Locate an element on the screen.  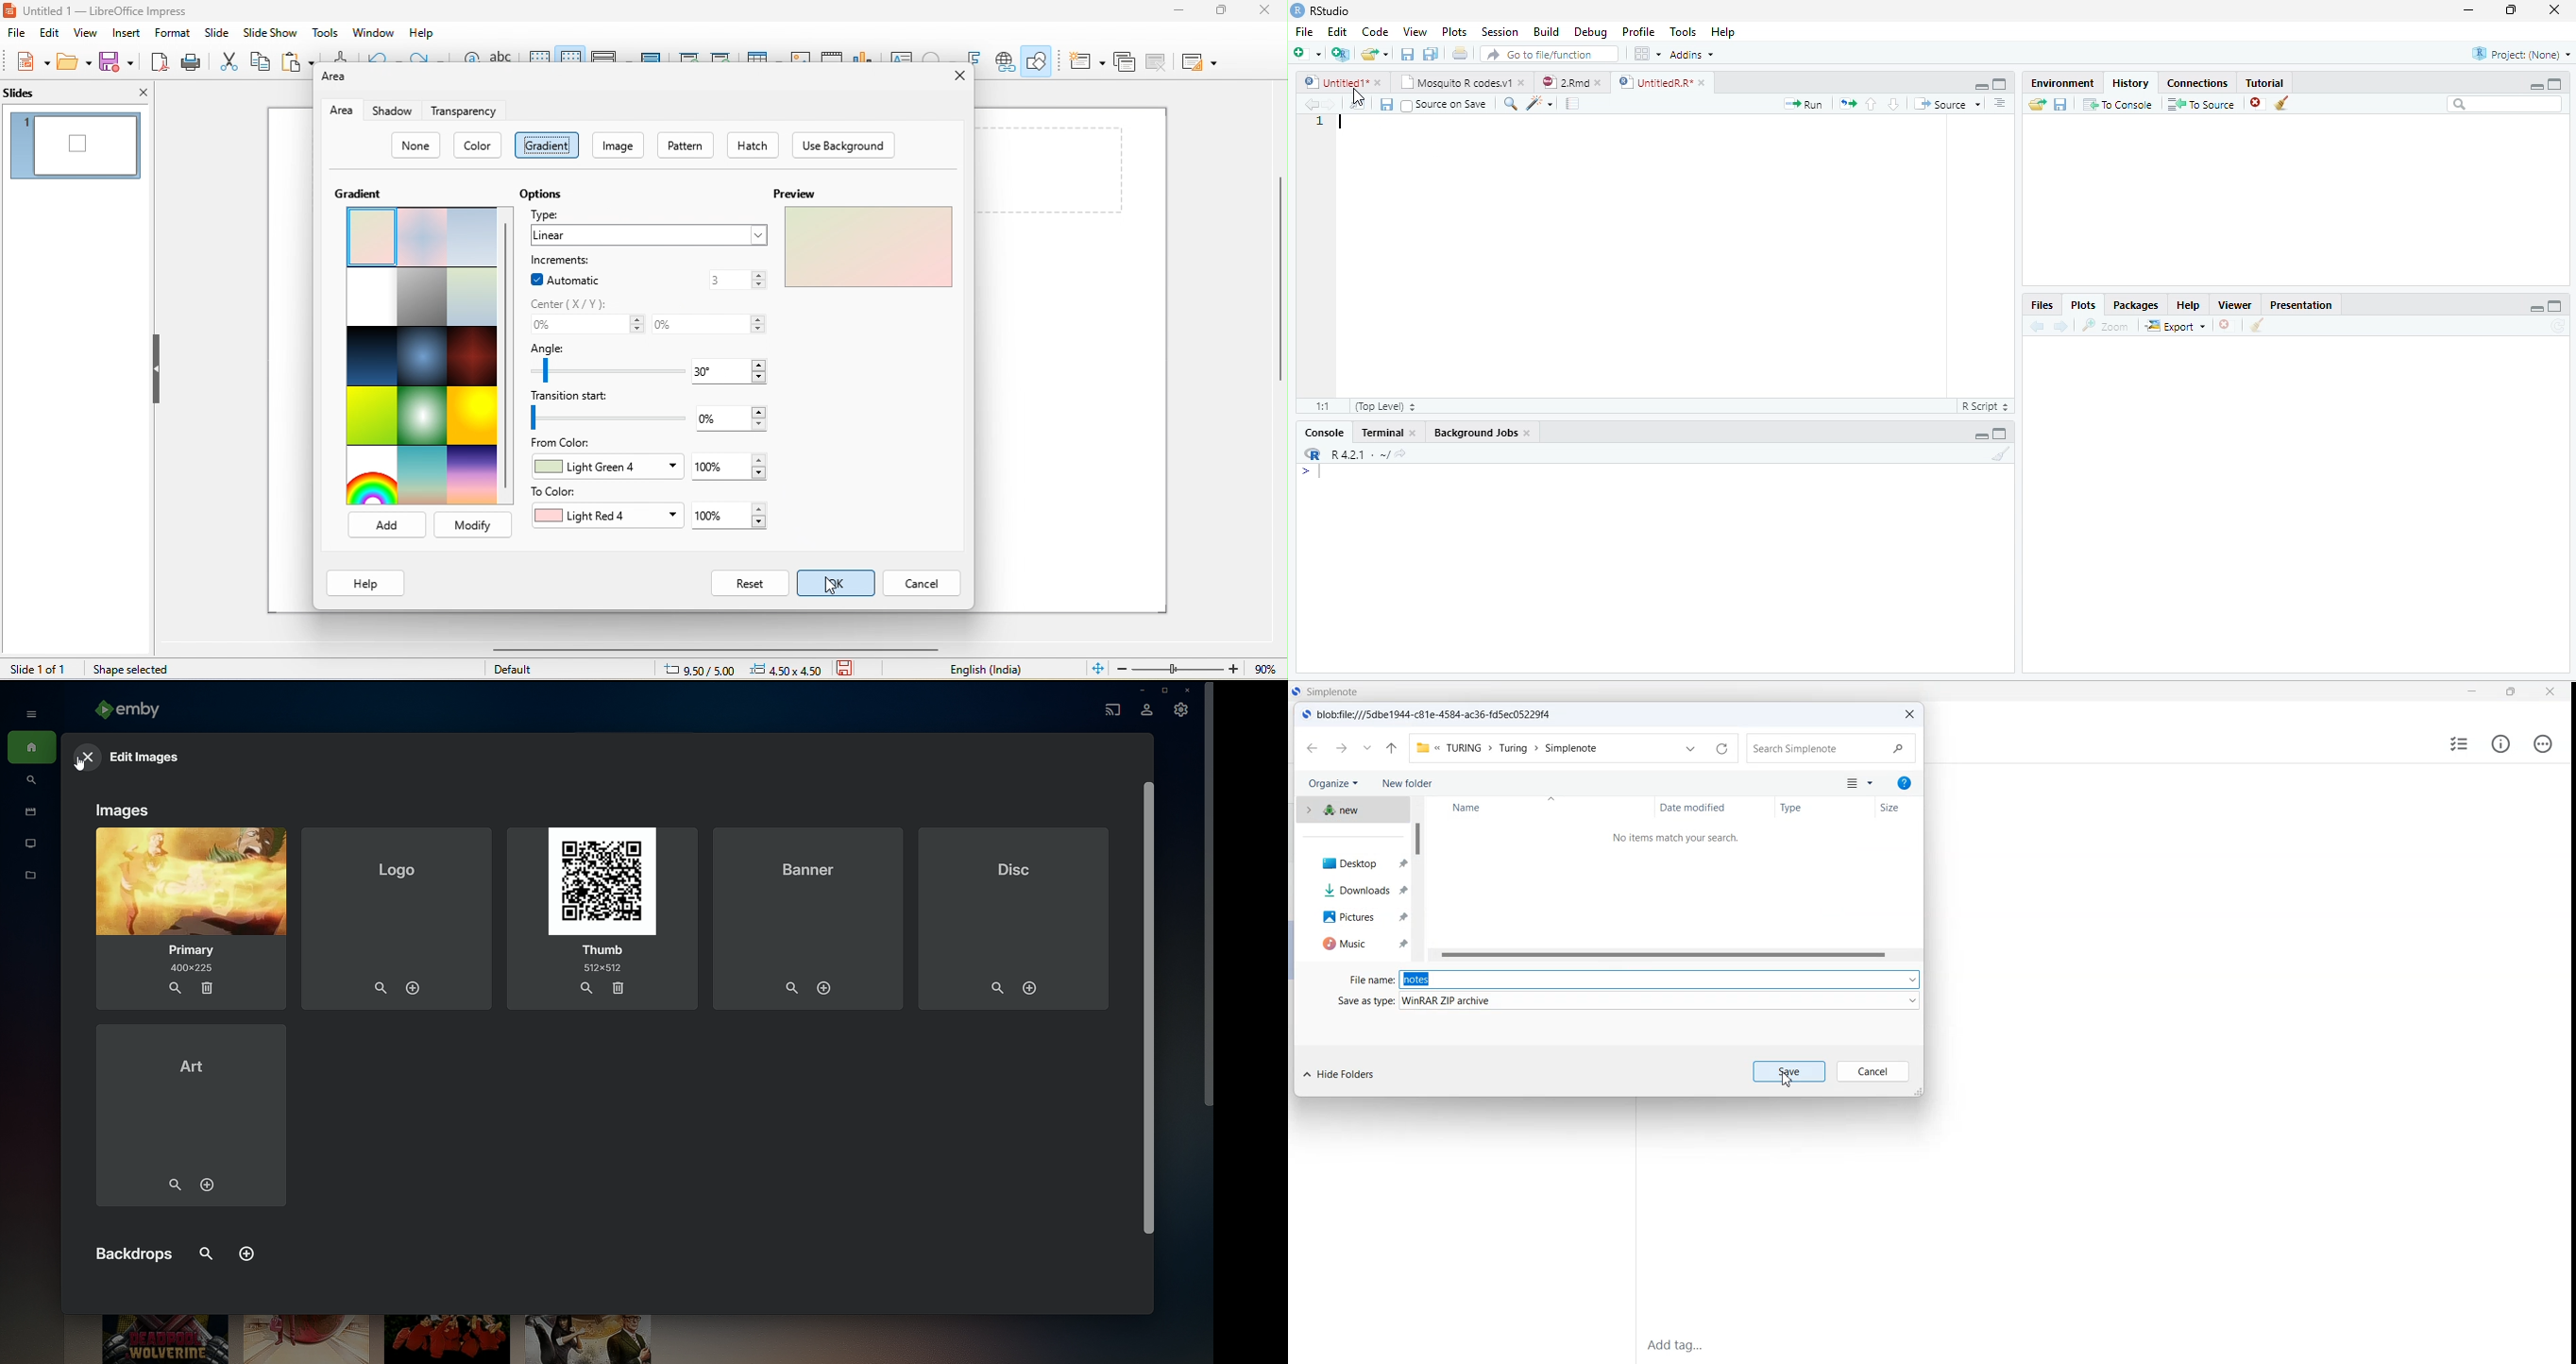
shadow is located at coordinates (396, 112).